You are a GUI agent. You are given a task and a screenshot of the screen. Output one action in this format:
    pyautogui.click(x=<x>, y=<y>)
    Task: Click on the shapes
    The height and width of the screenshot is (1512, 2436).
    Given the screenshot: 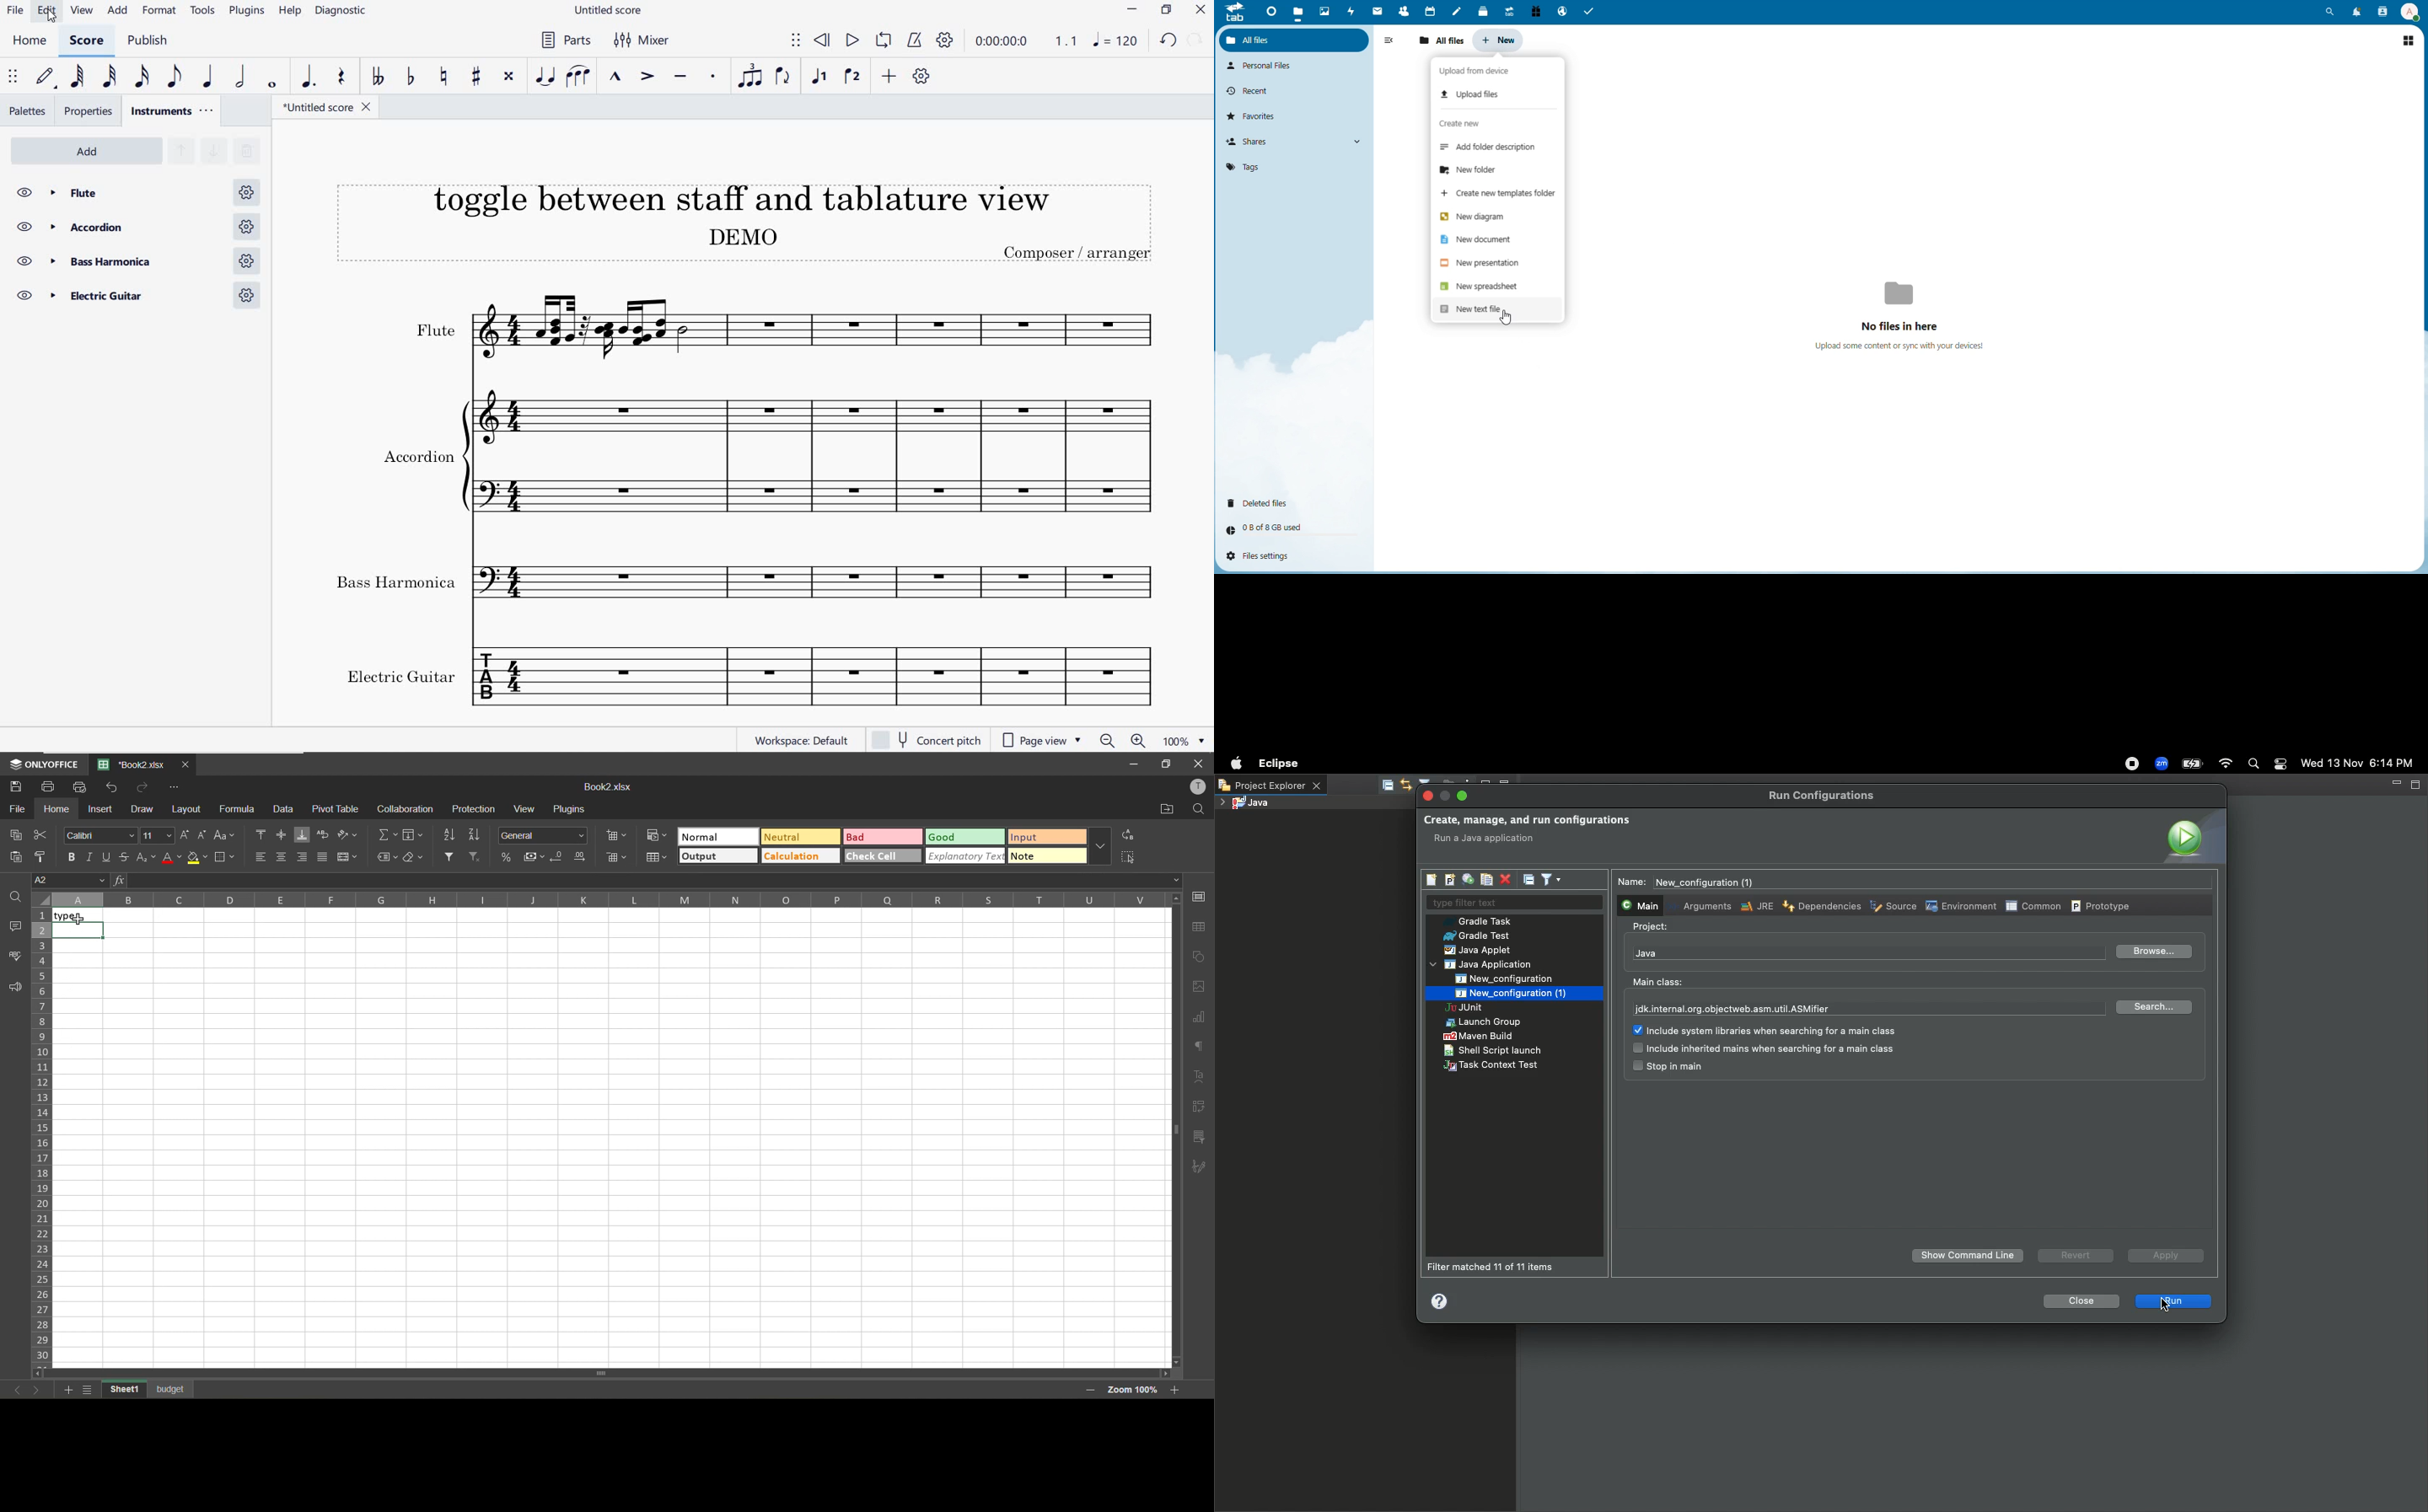 What is the action you would take?
    pyautogui.click(x=1202, y=957)
    